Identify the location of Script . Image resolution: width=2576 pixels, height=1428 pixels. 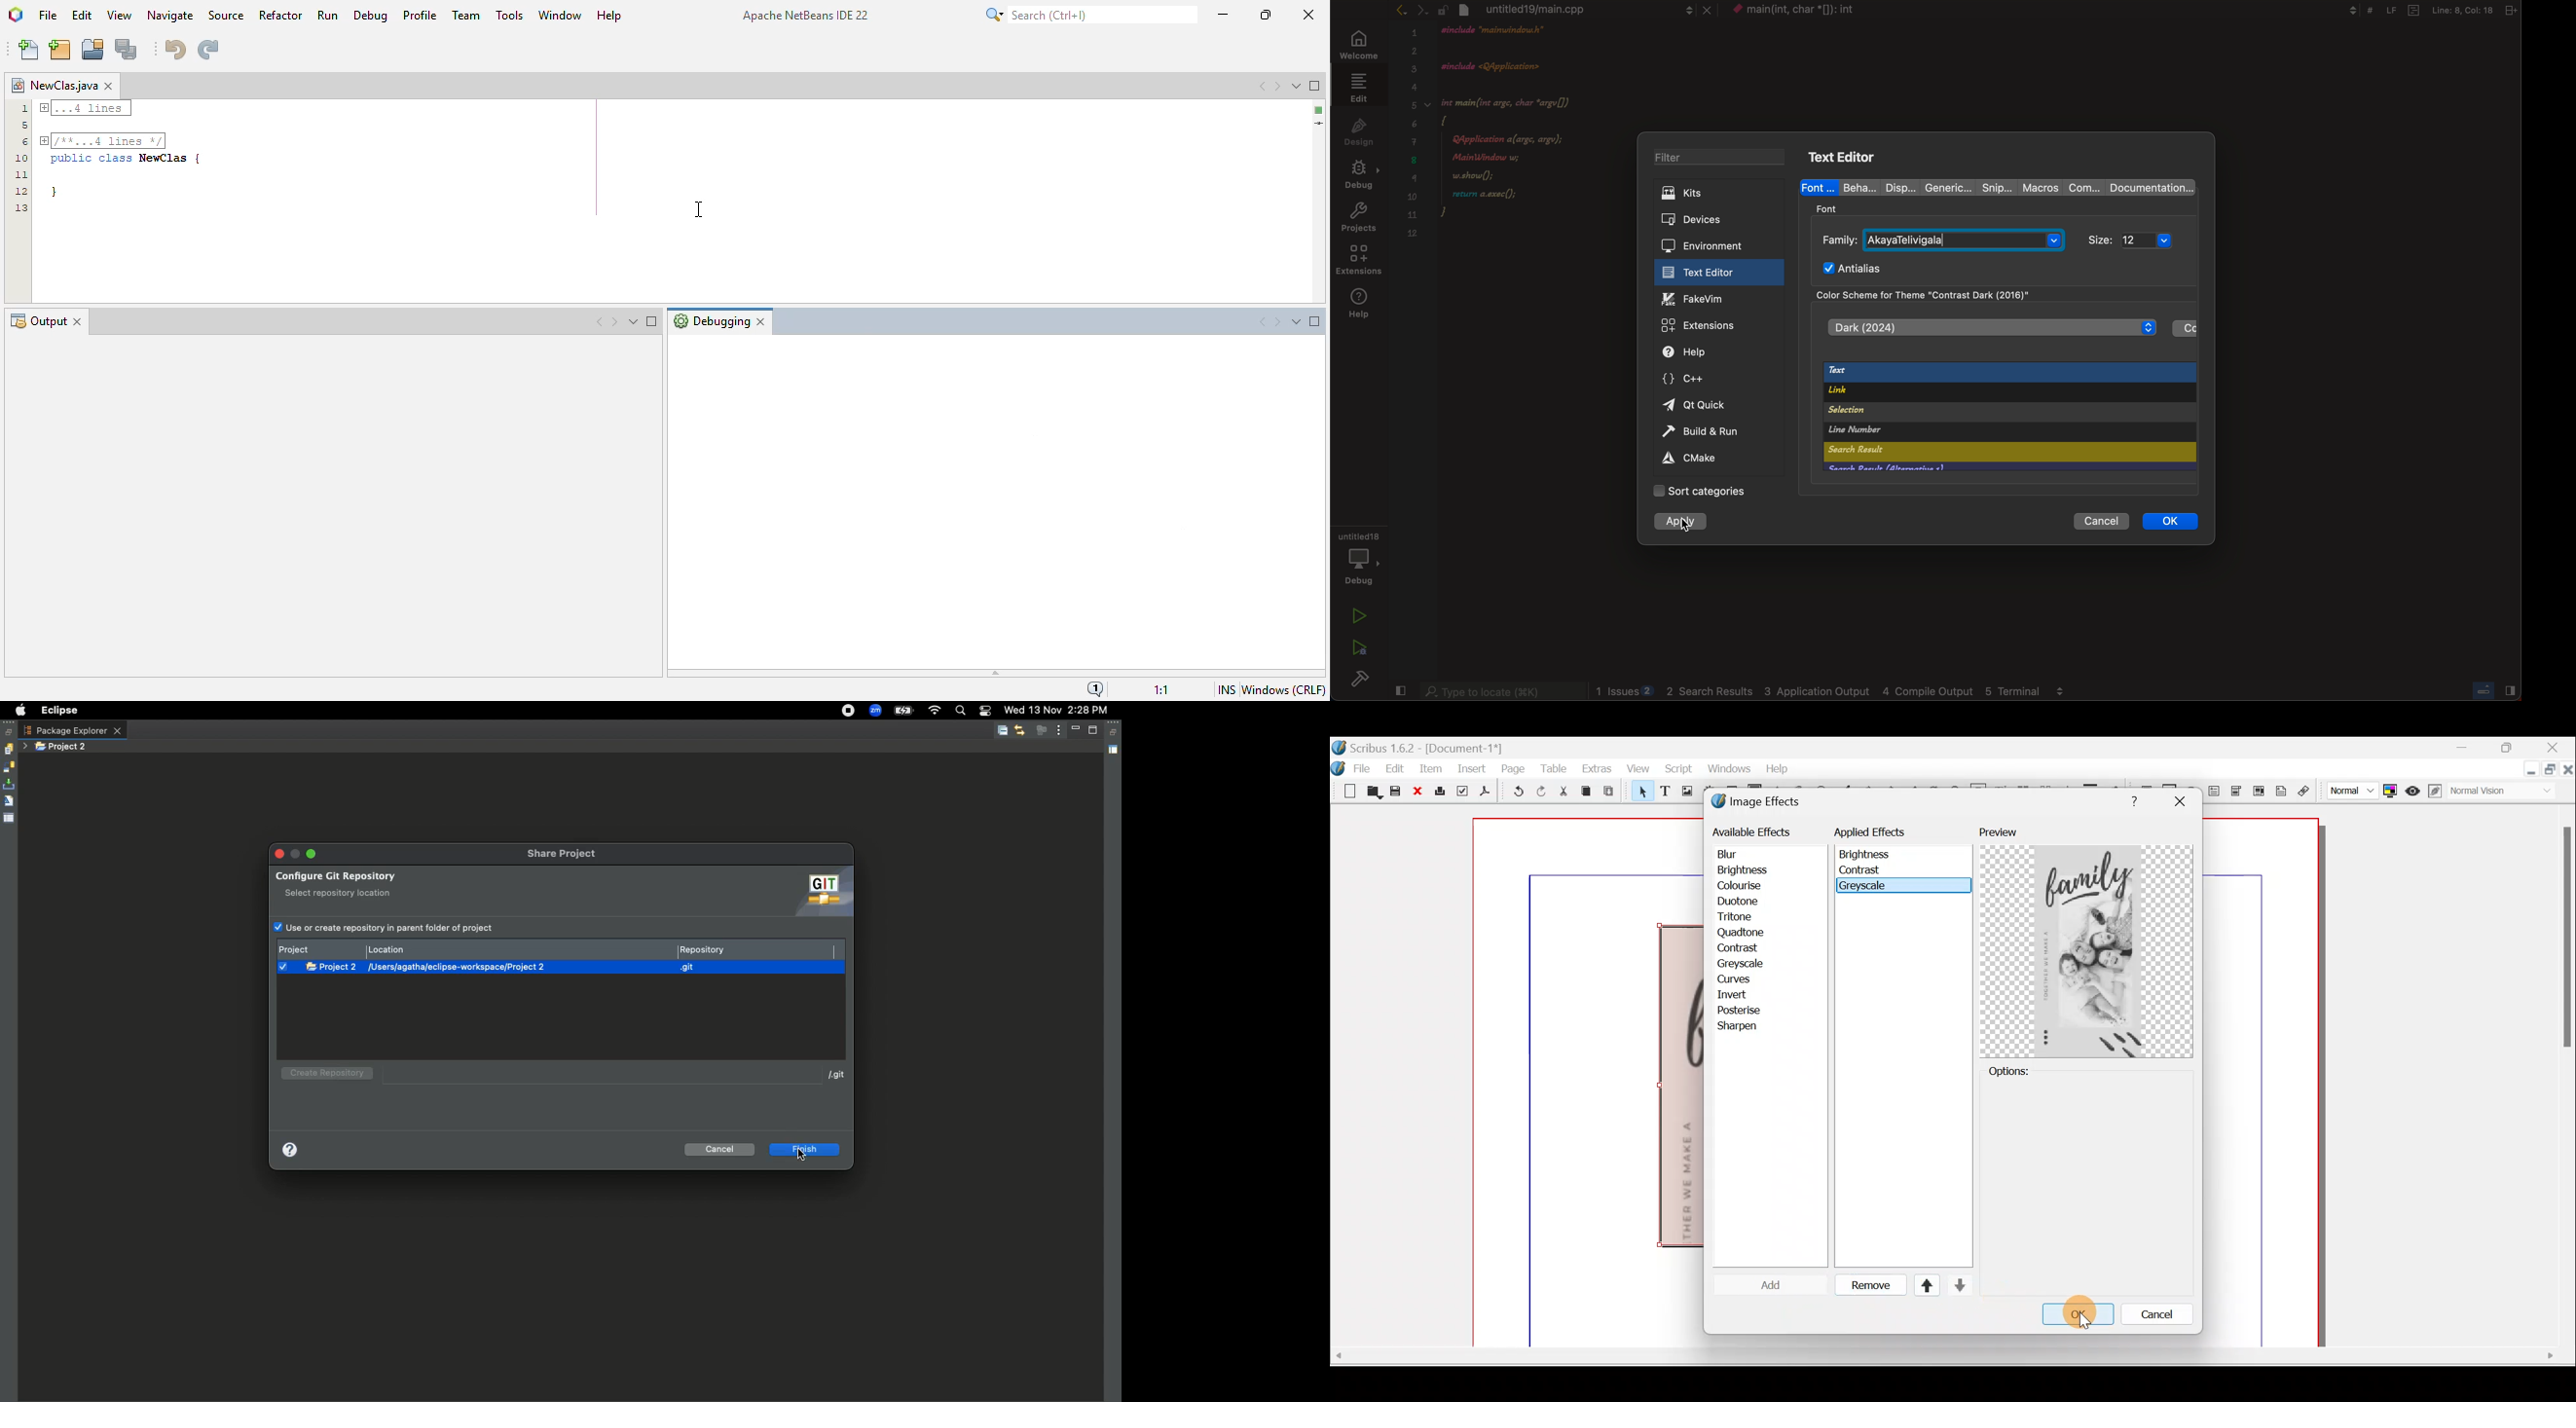
(1682, 770).